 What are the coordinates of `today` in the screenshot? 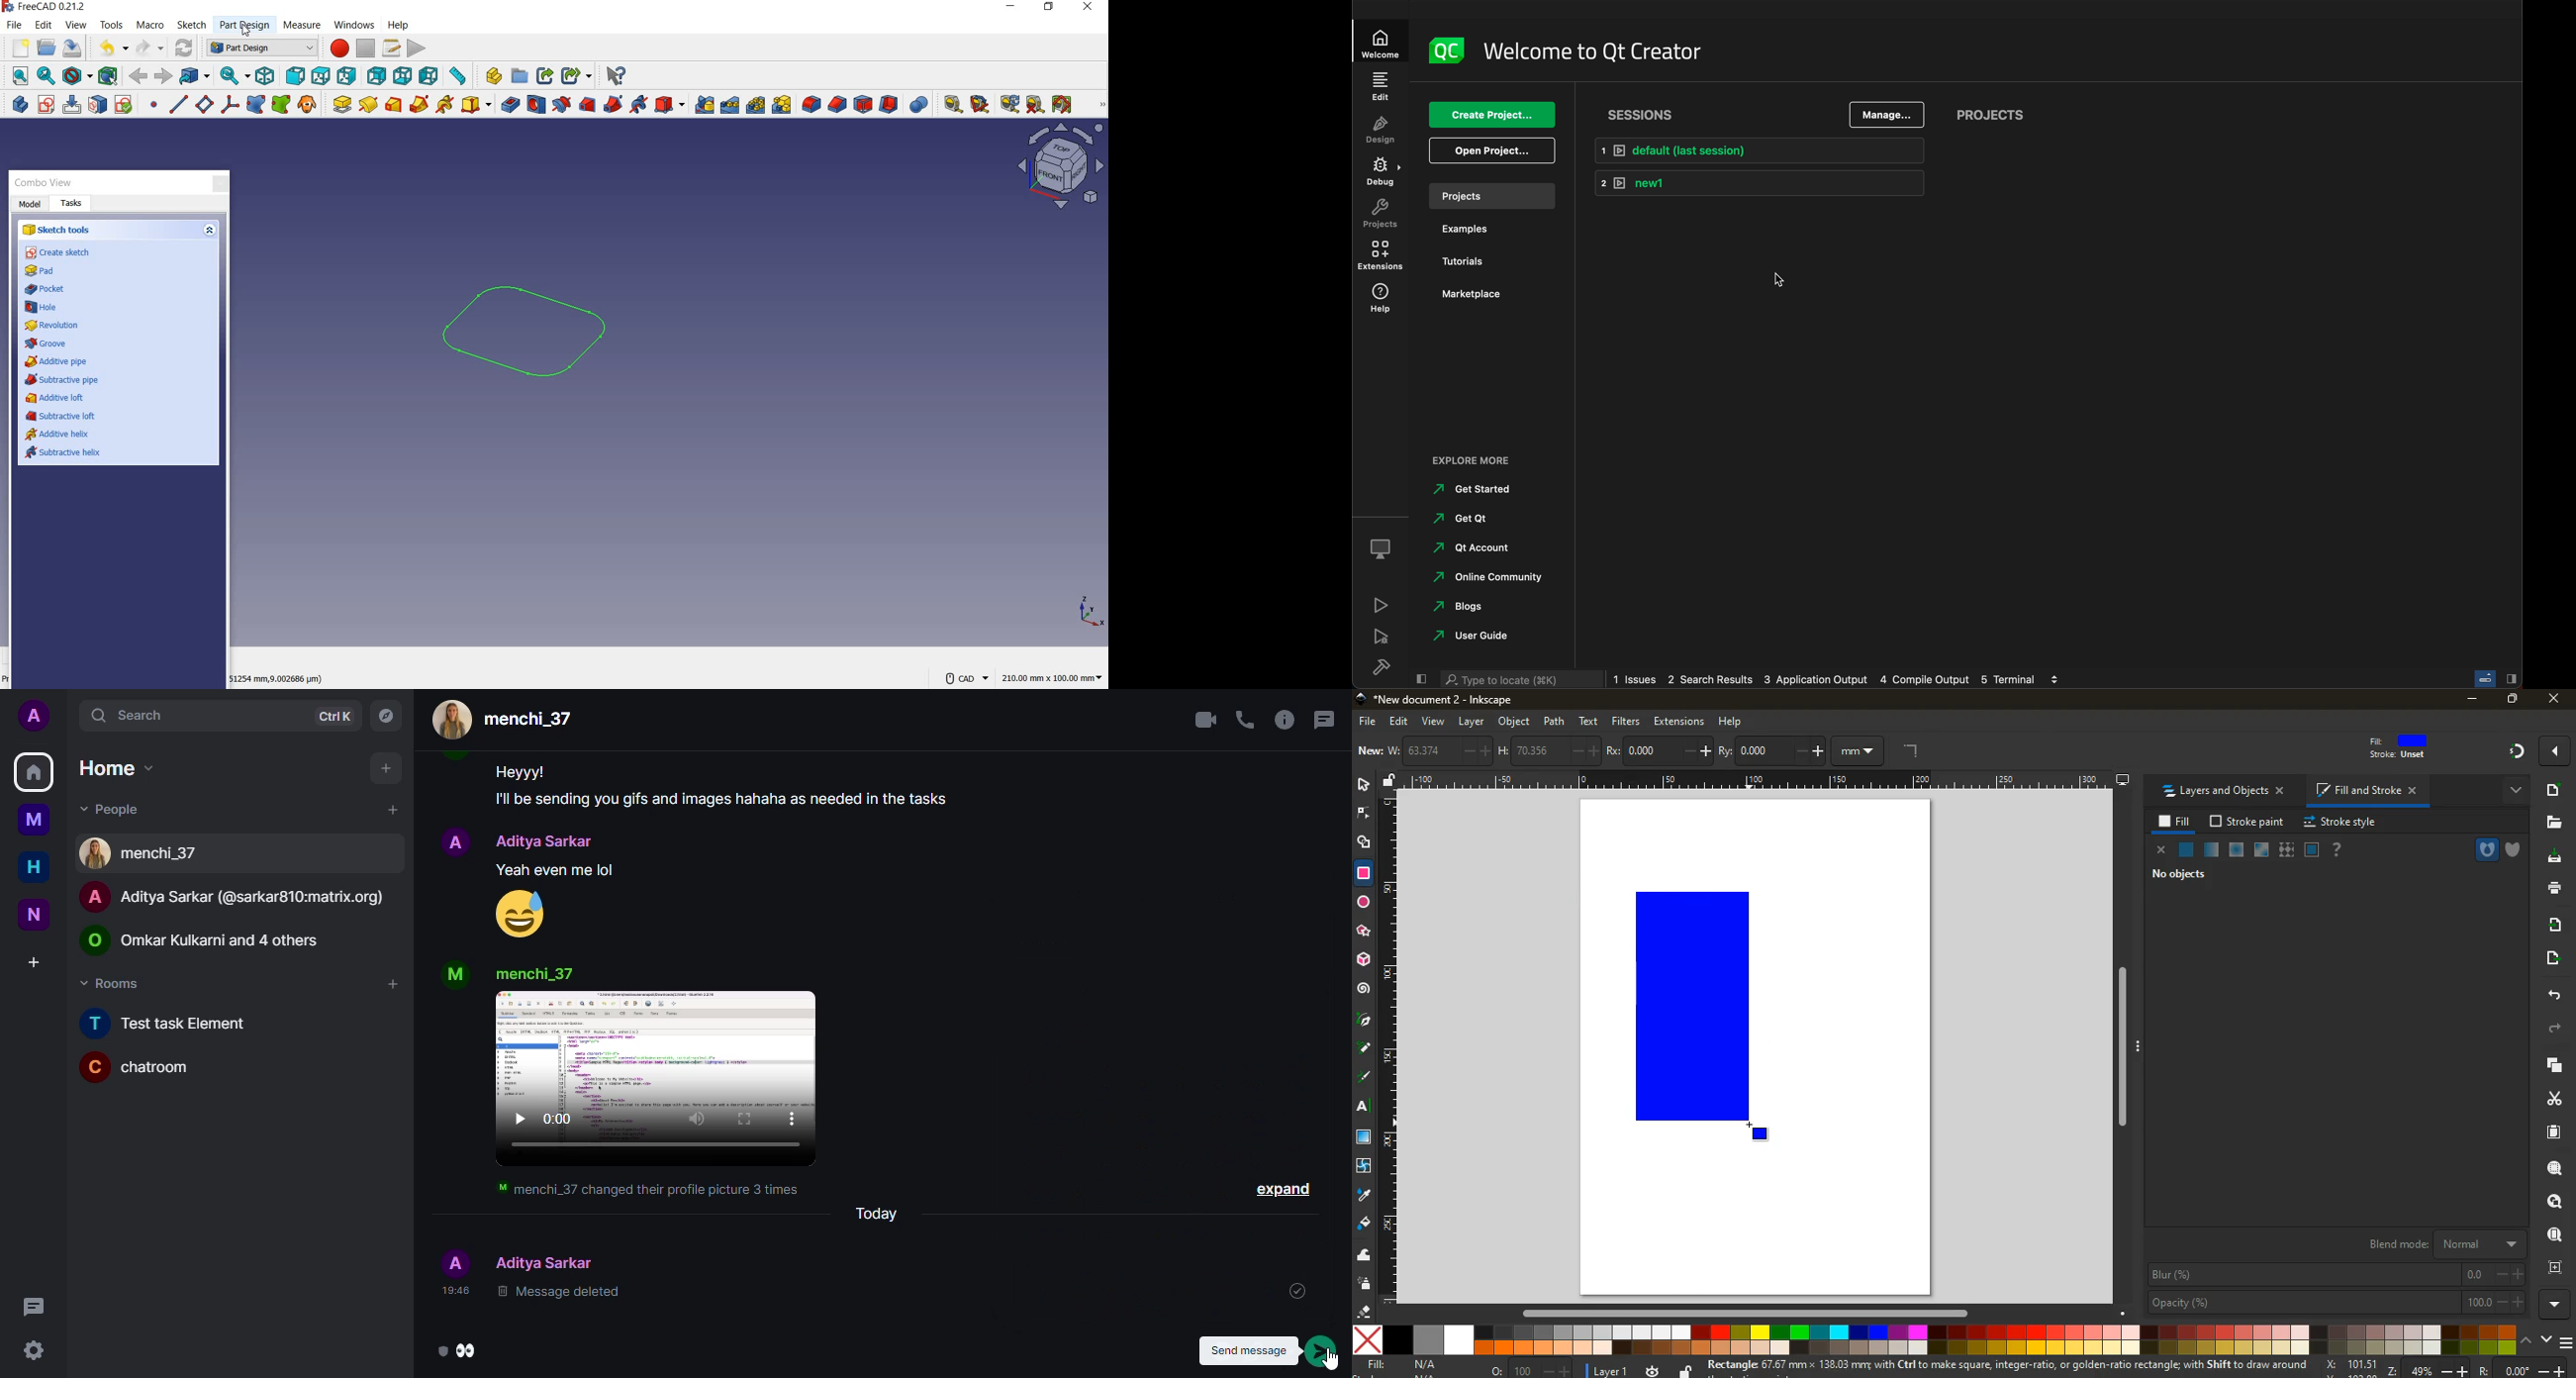 It's located at (877, 1213).